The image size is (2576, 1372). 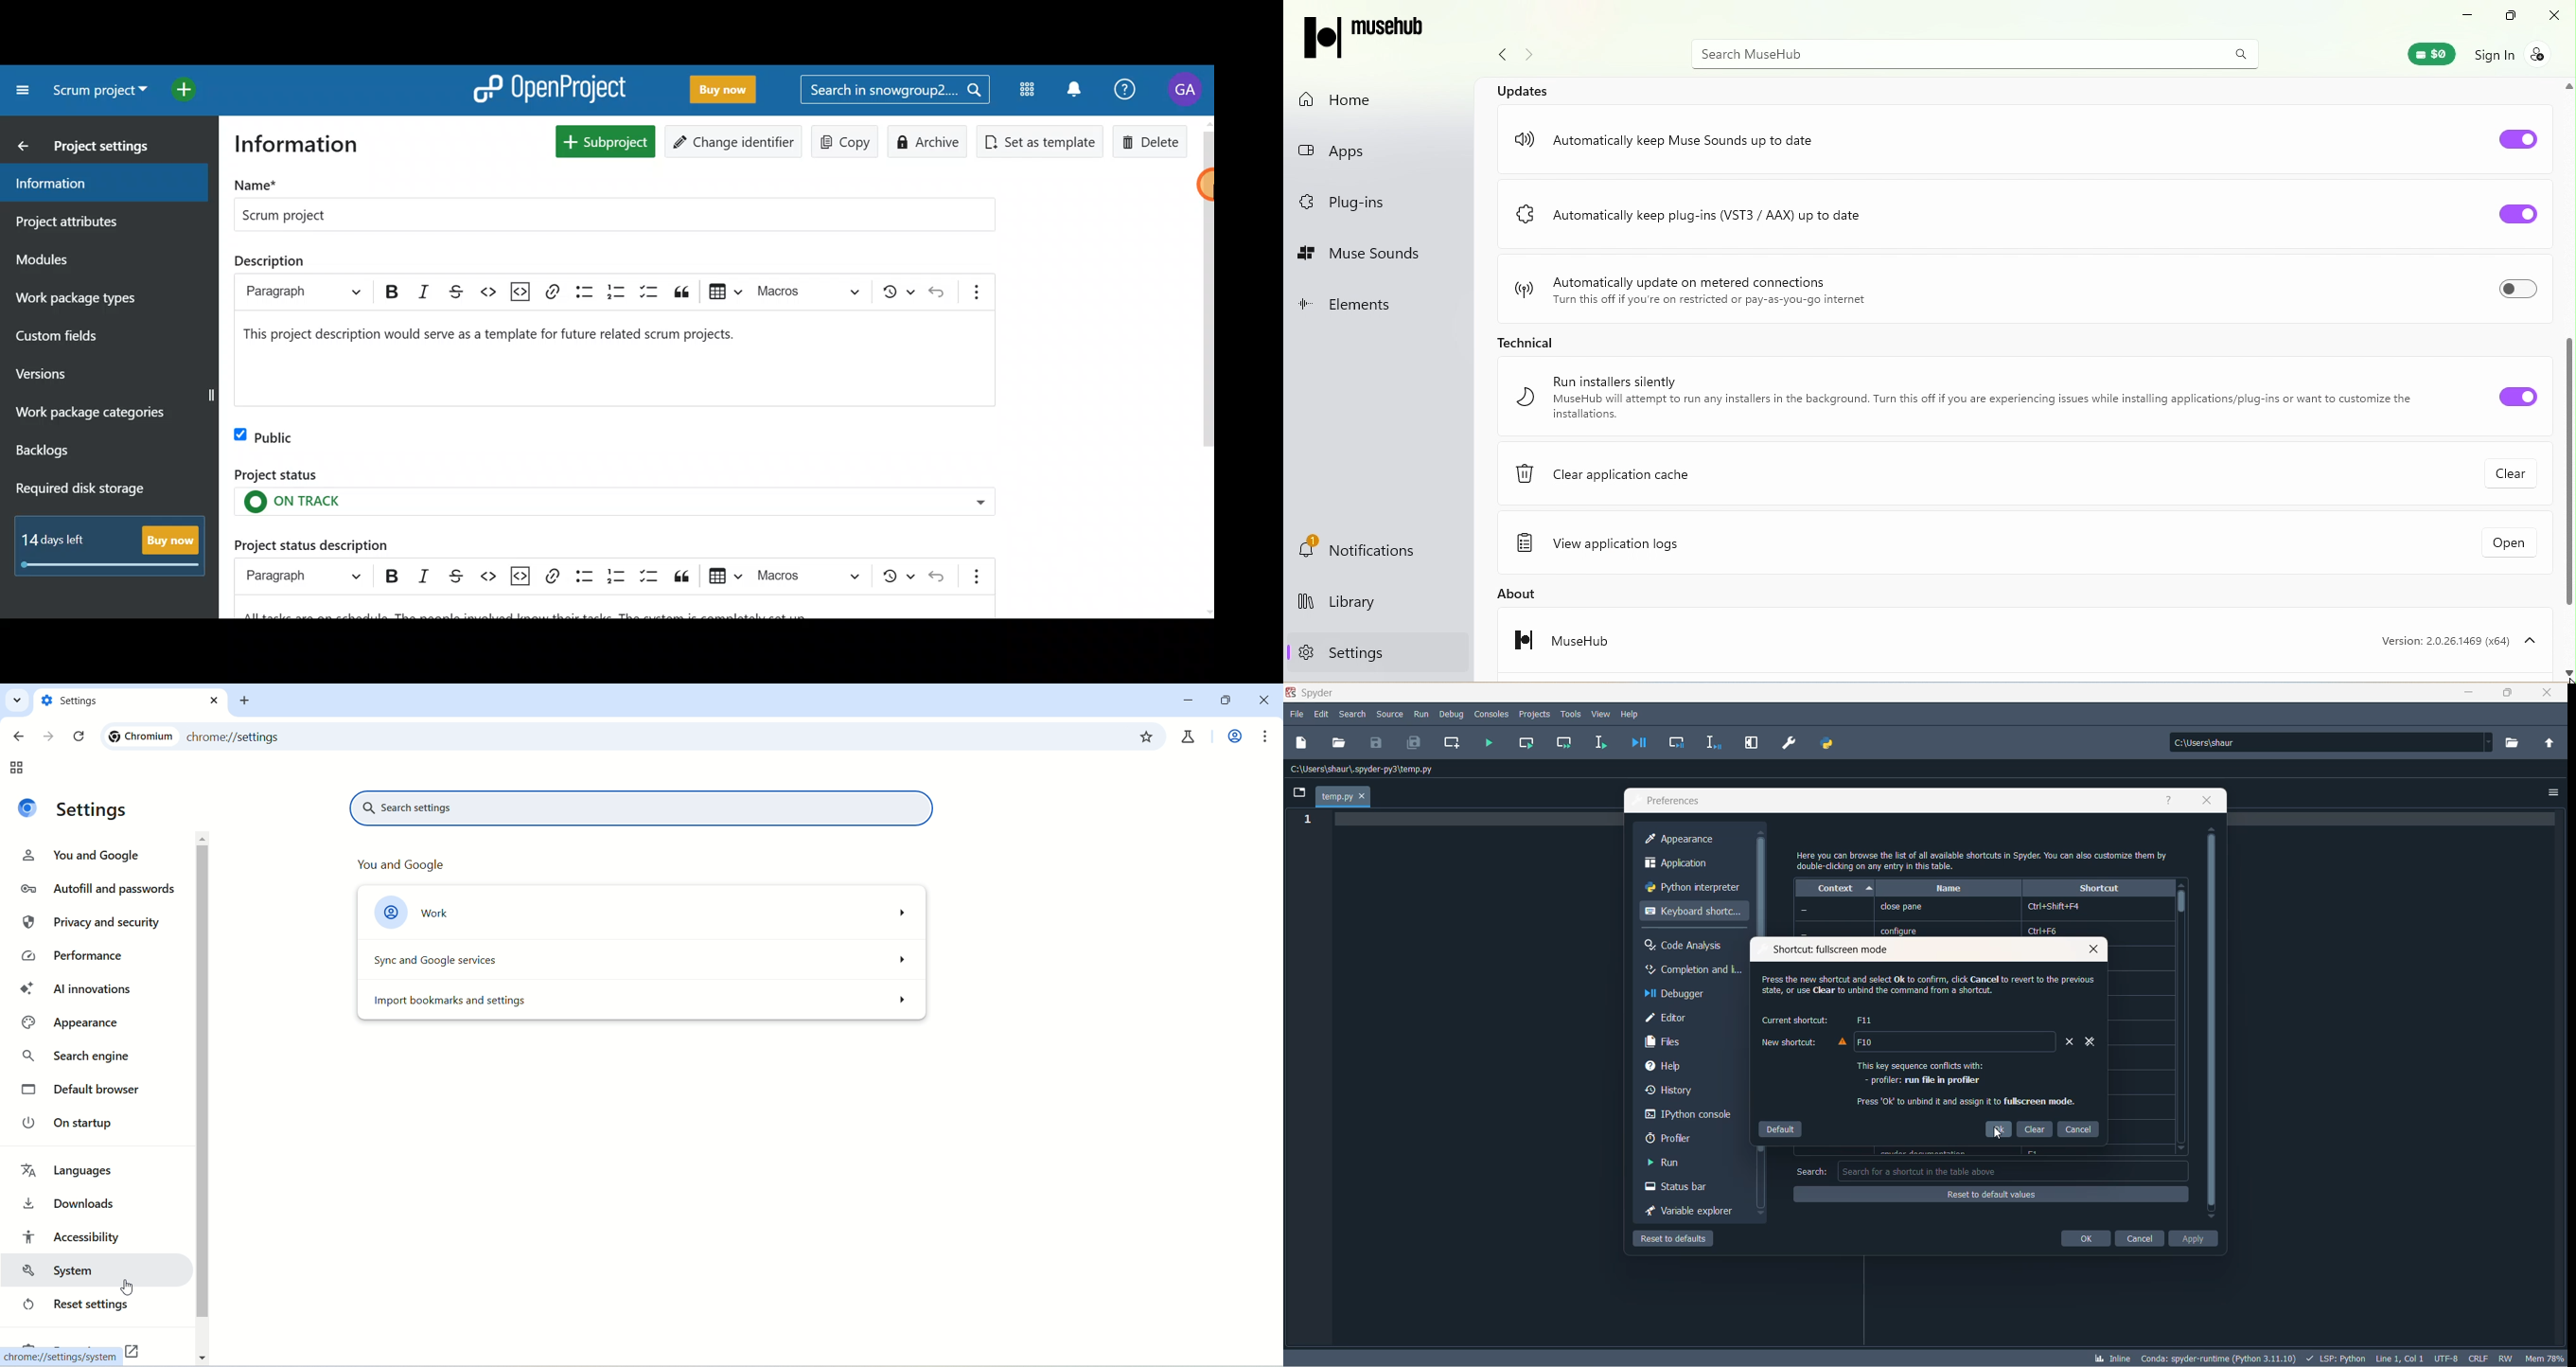 What do you see at coordinates (1791, 1043) in the screenshot?
I see `new shortcut` at bounding box center [1791, 1043].